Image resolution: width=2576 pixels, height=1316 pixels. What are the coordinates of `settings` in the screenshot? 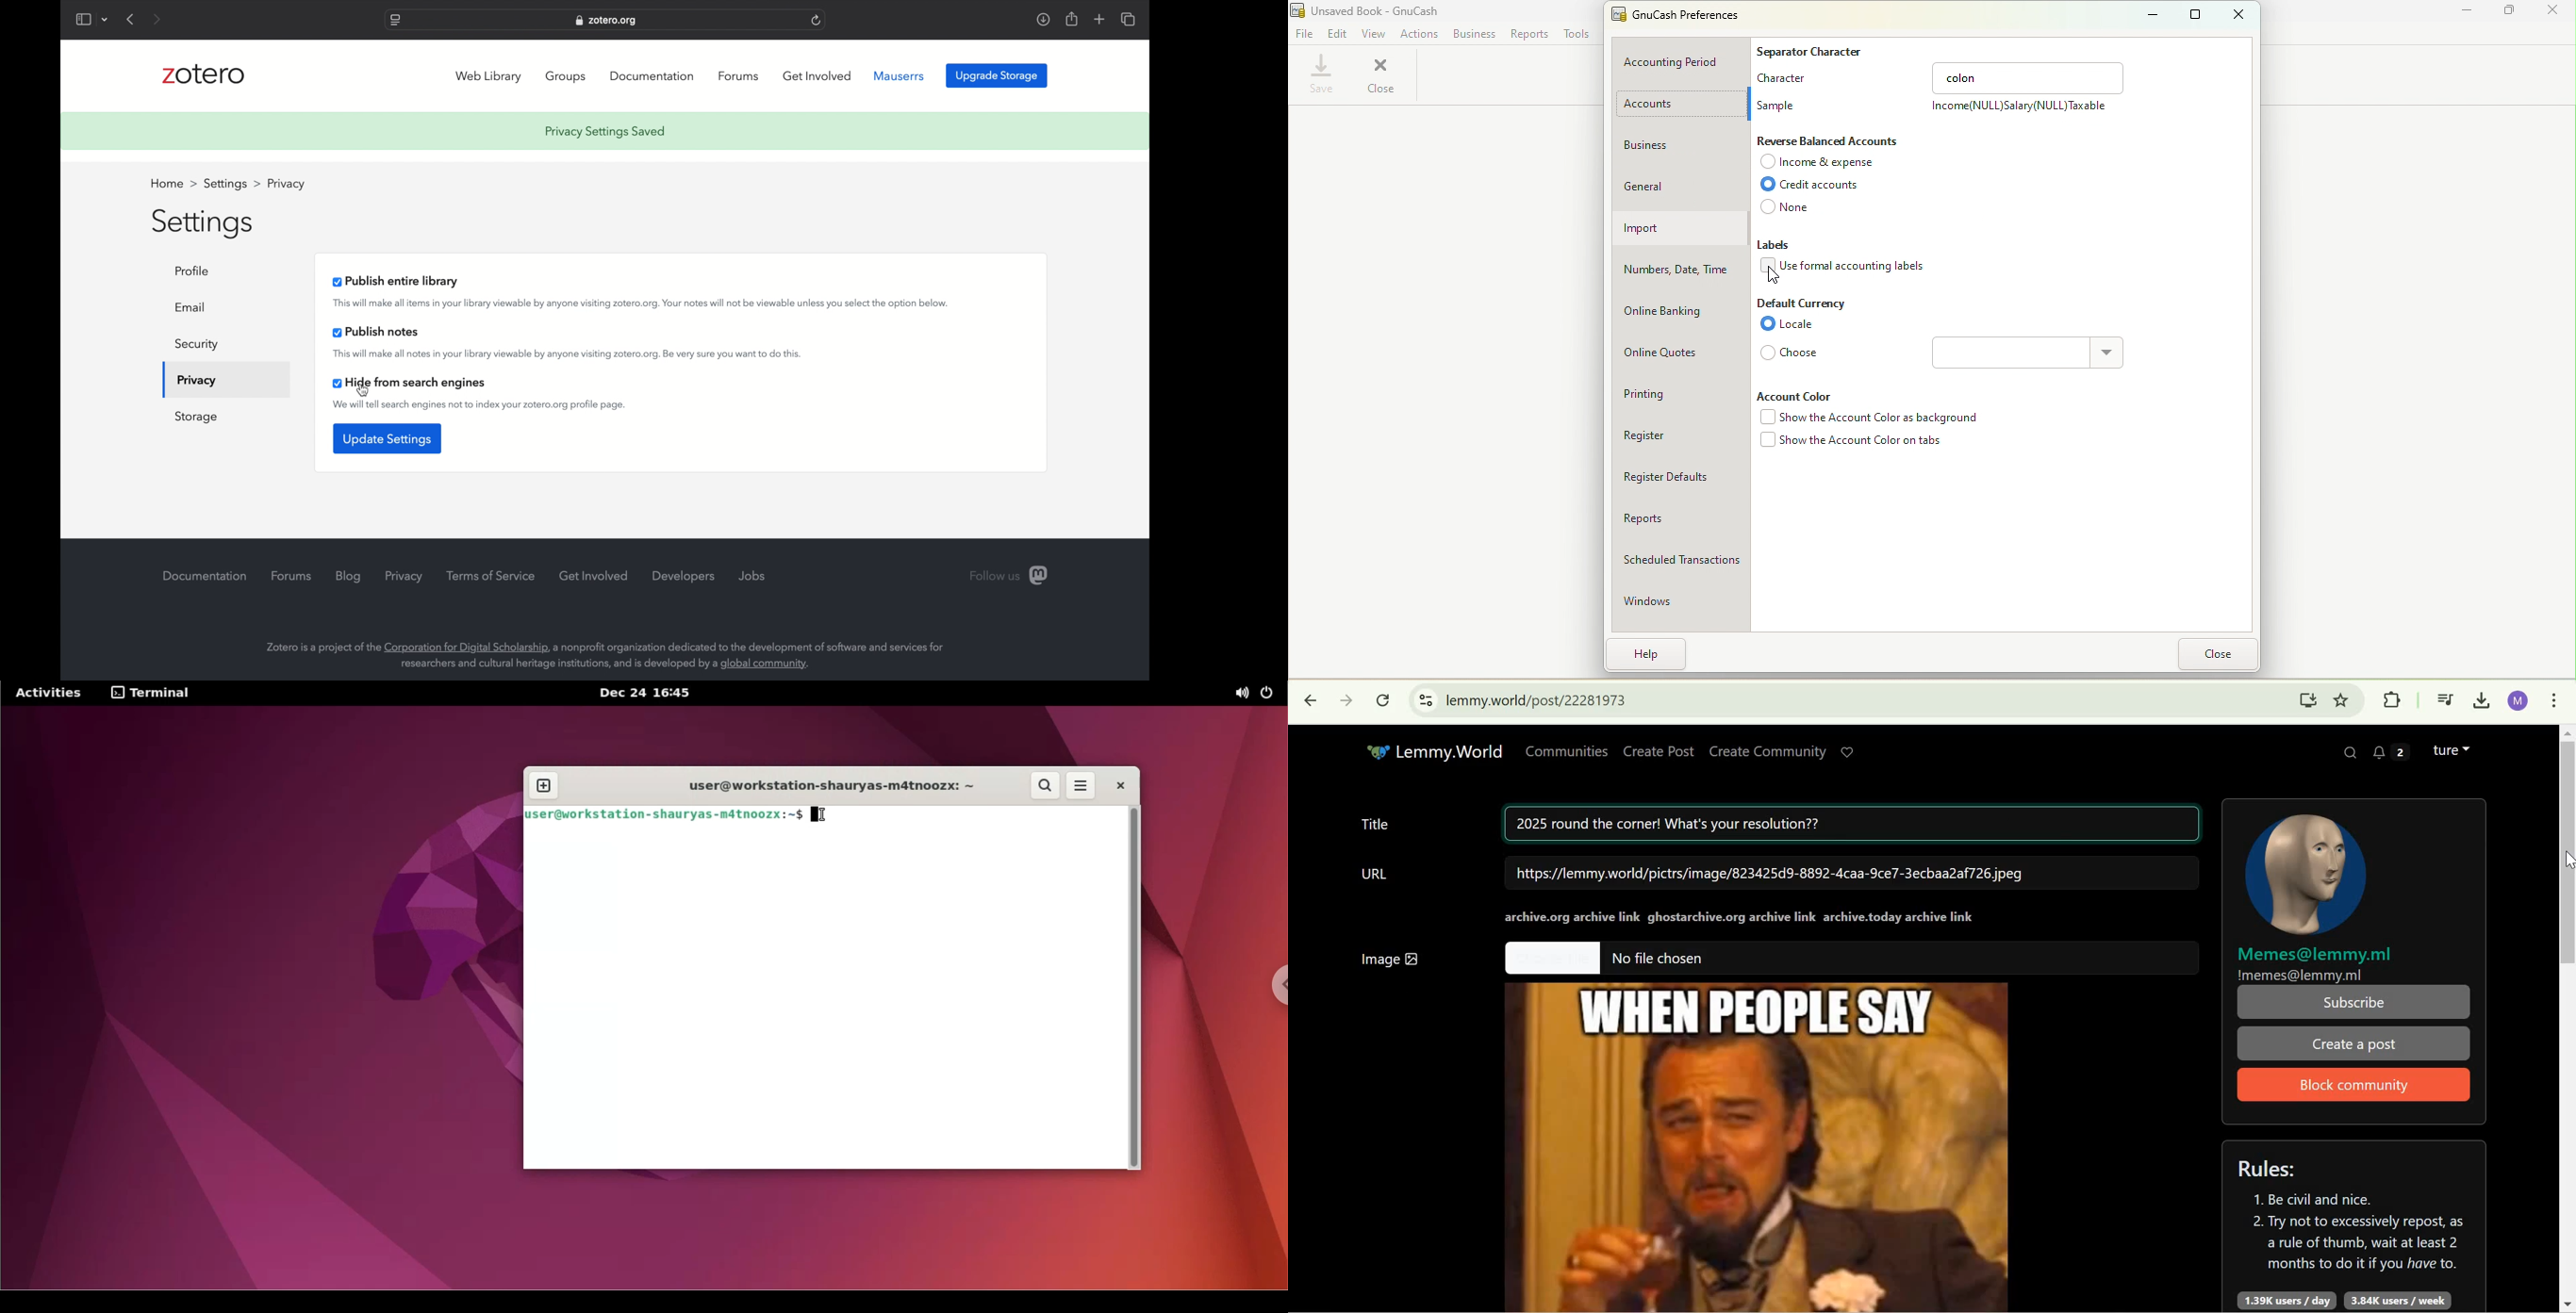 It's located at (202, 223).